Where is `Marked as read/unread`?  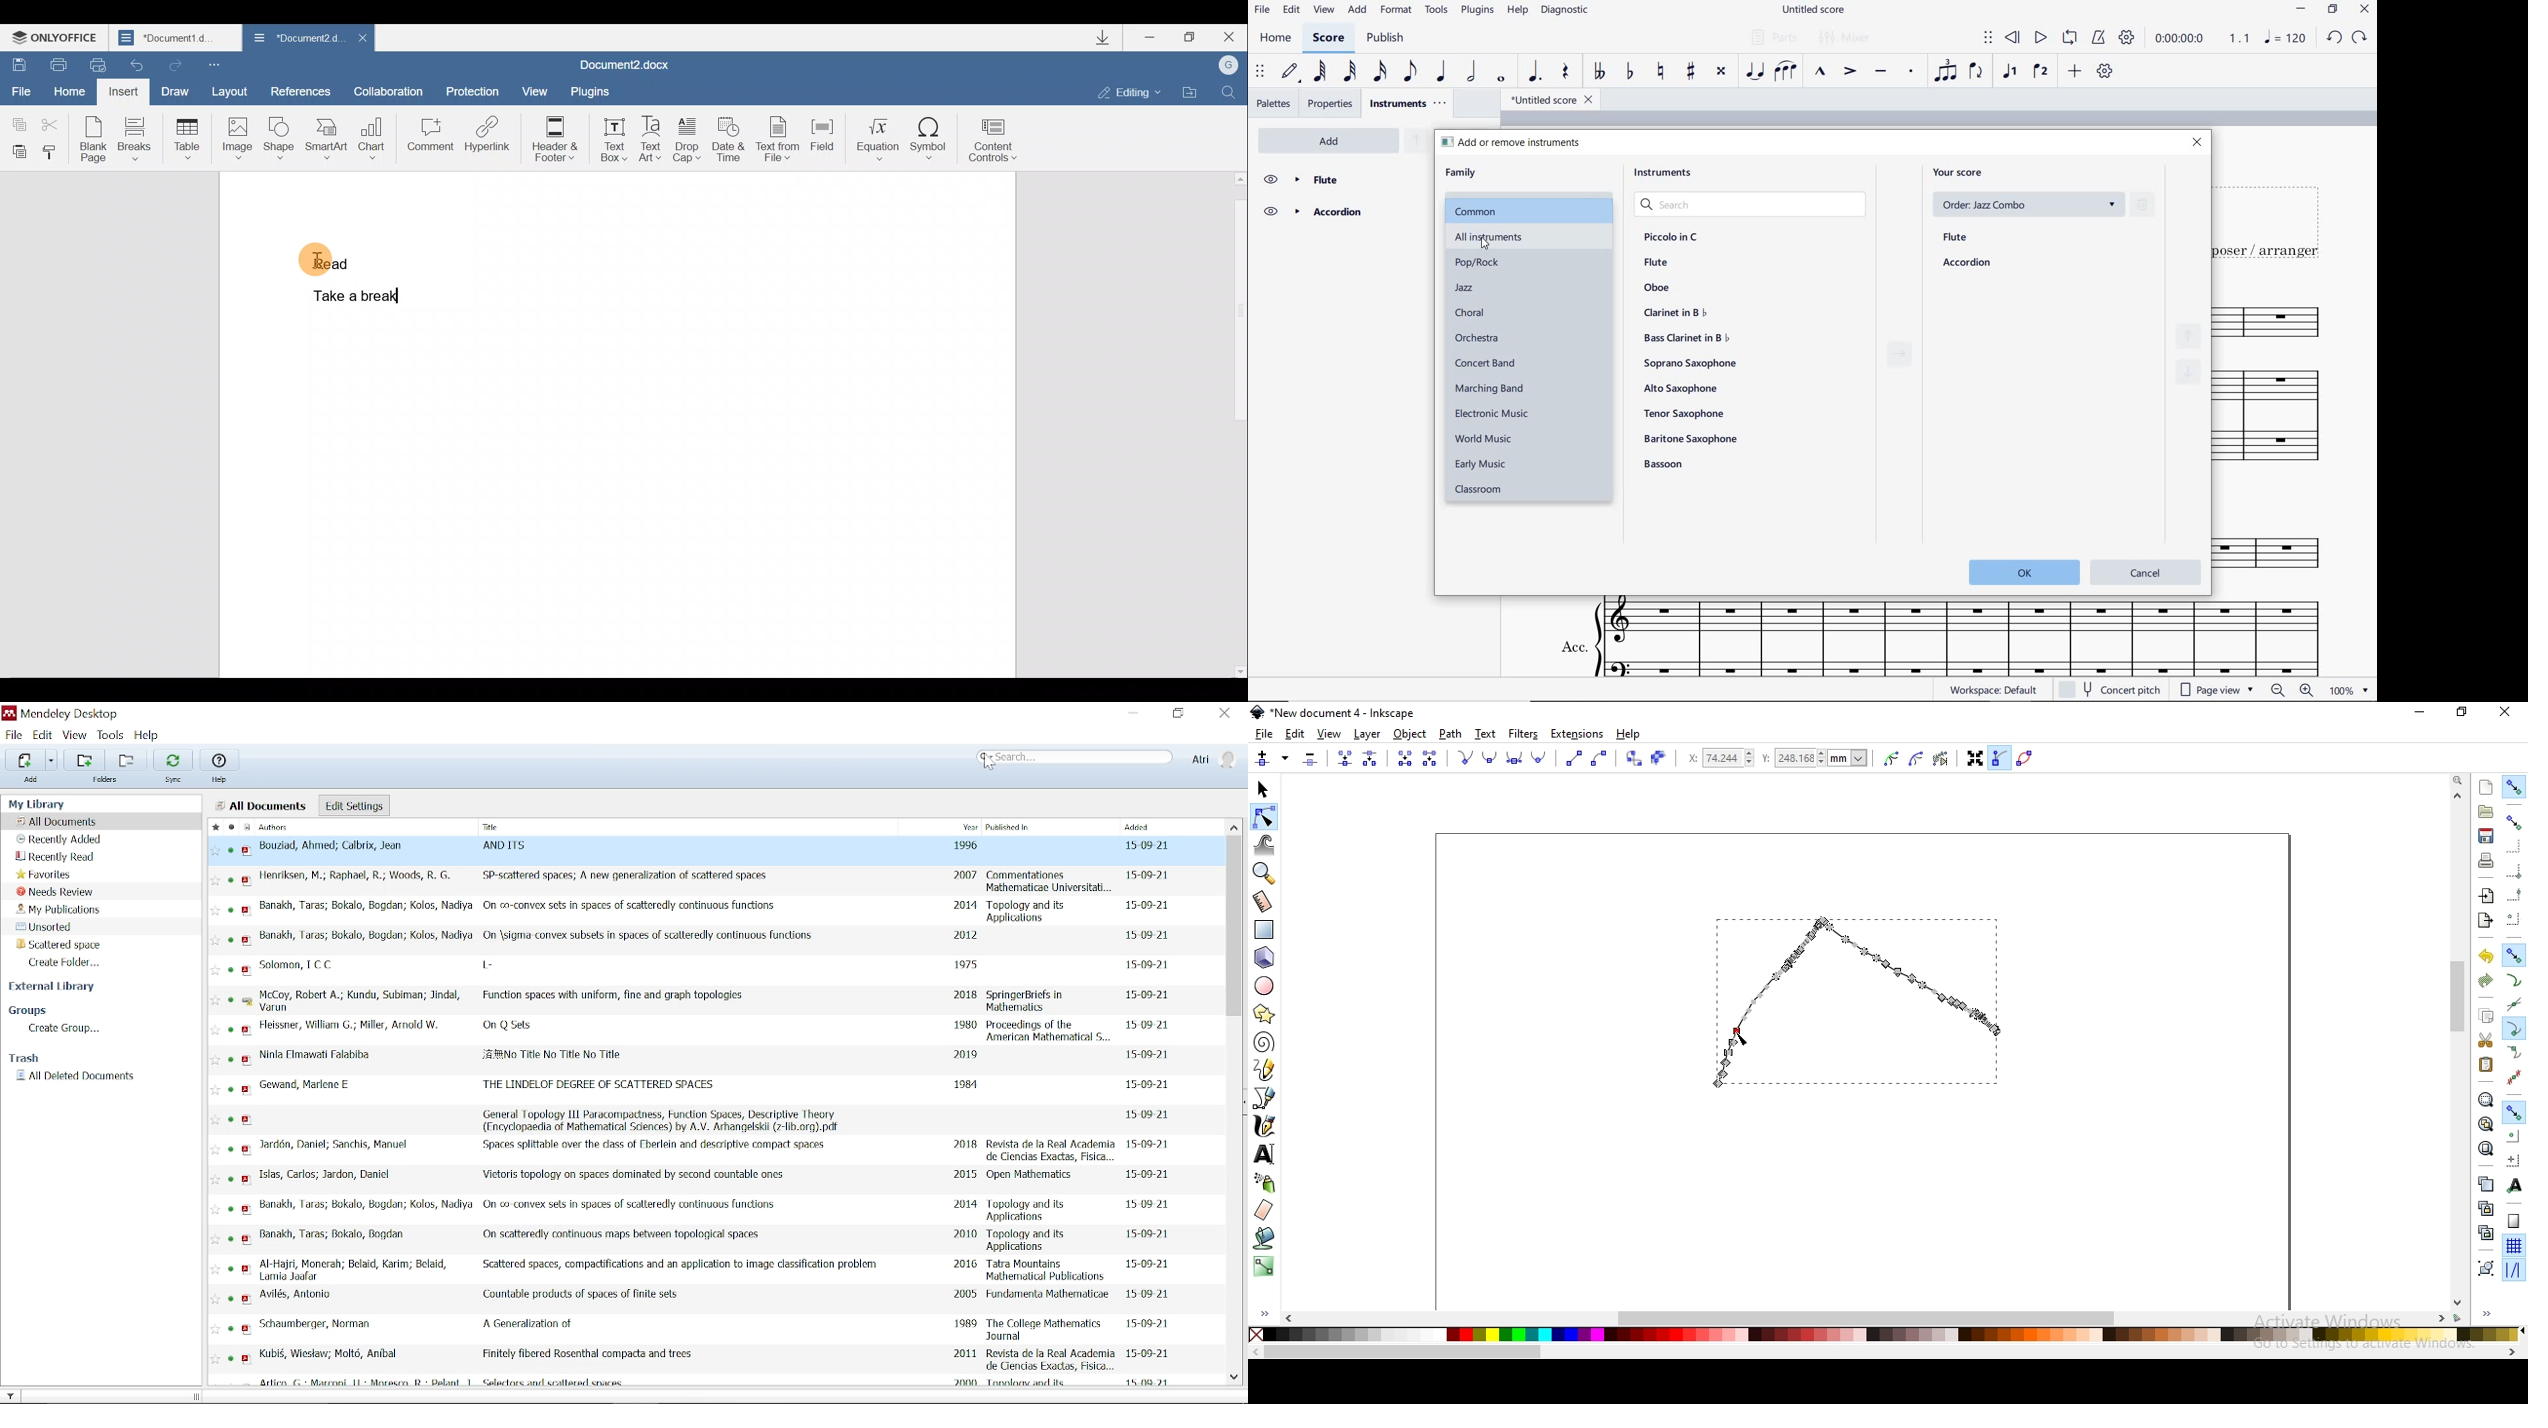 Marked as read/unread is located at coordinates (229, 827).